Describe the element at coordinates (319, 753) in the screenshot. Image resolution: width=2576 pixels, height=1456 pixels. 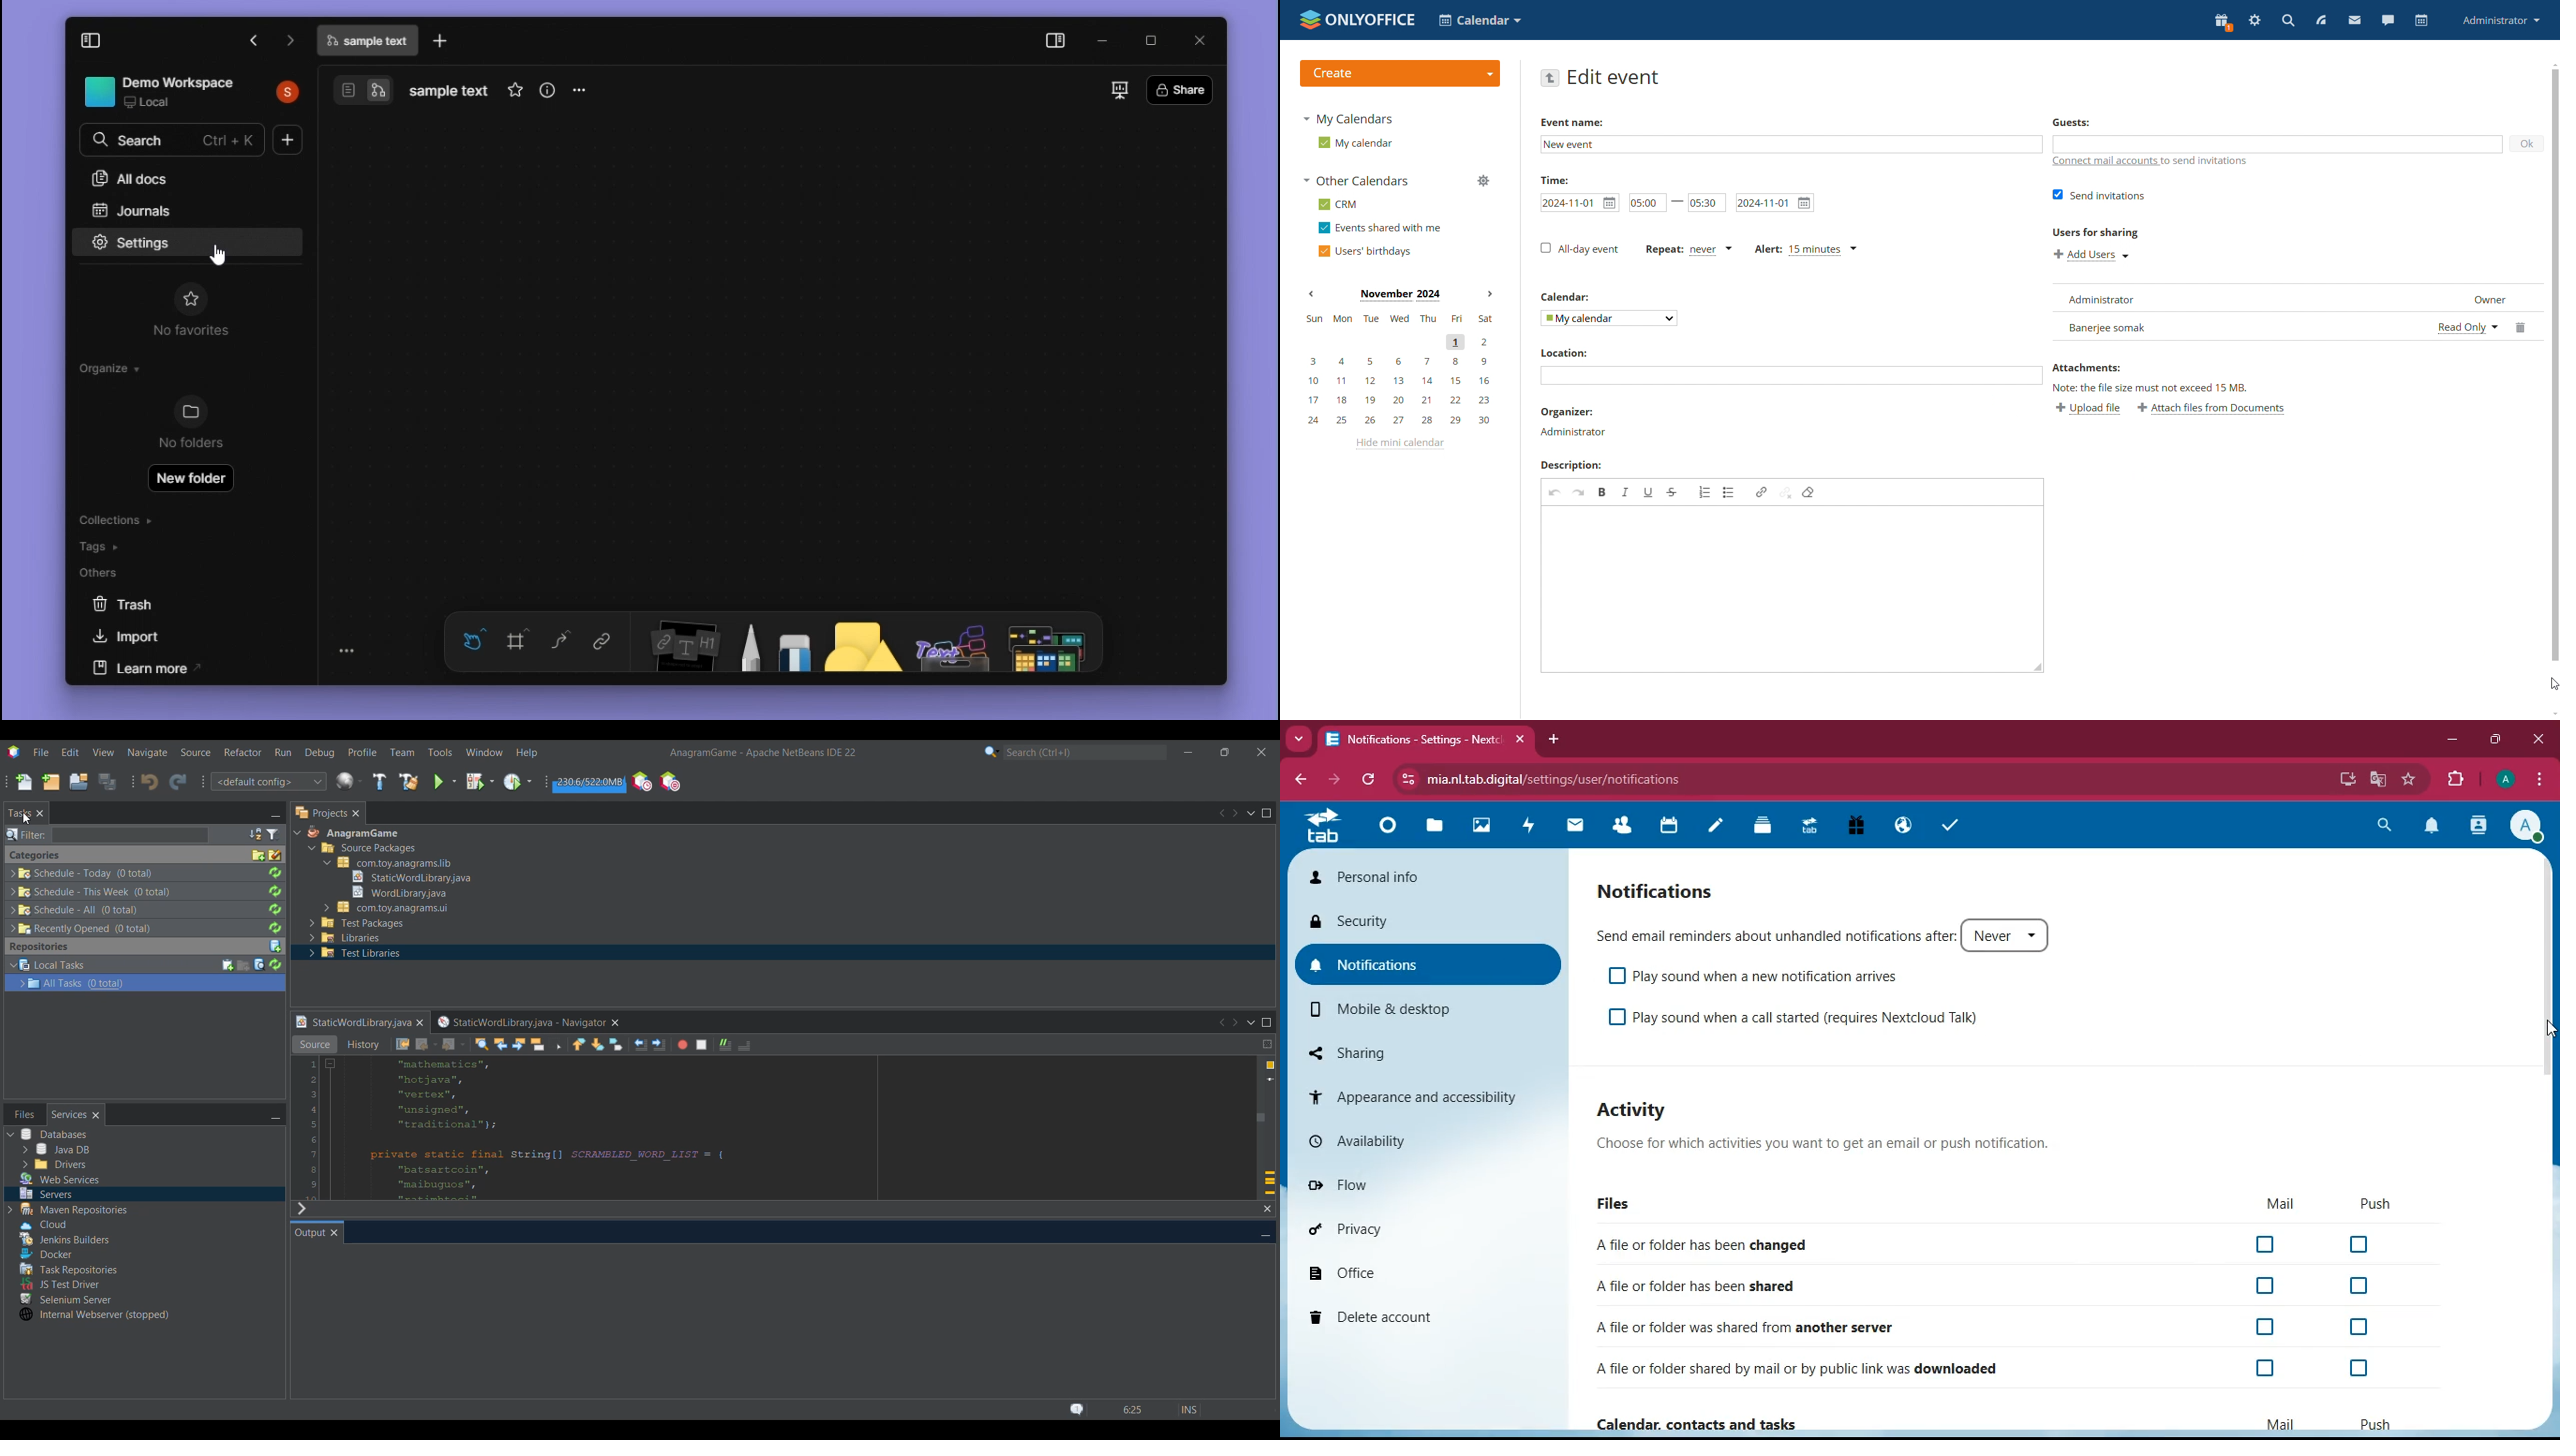
I see `Debug menu` at that location.